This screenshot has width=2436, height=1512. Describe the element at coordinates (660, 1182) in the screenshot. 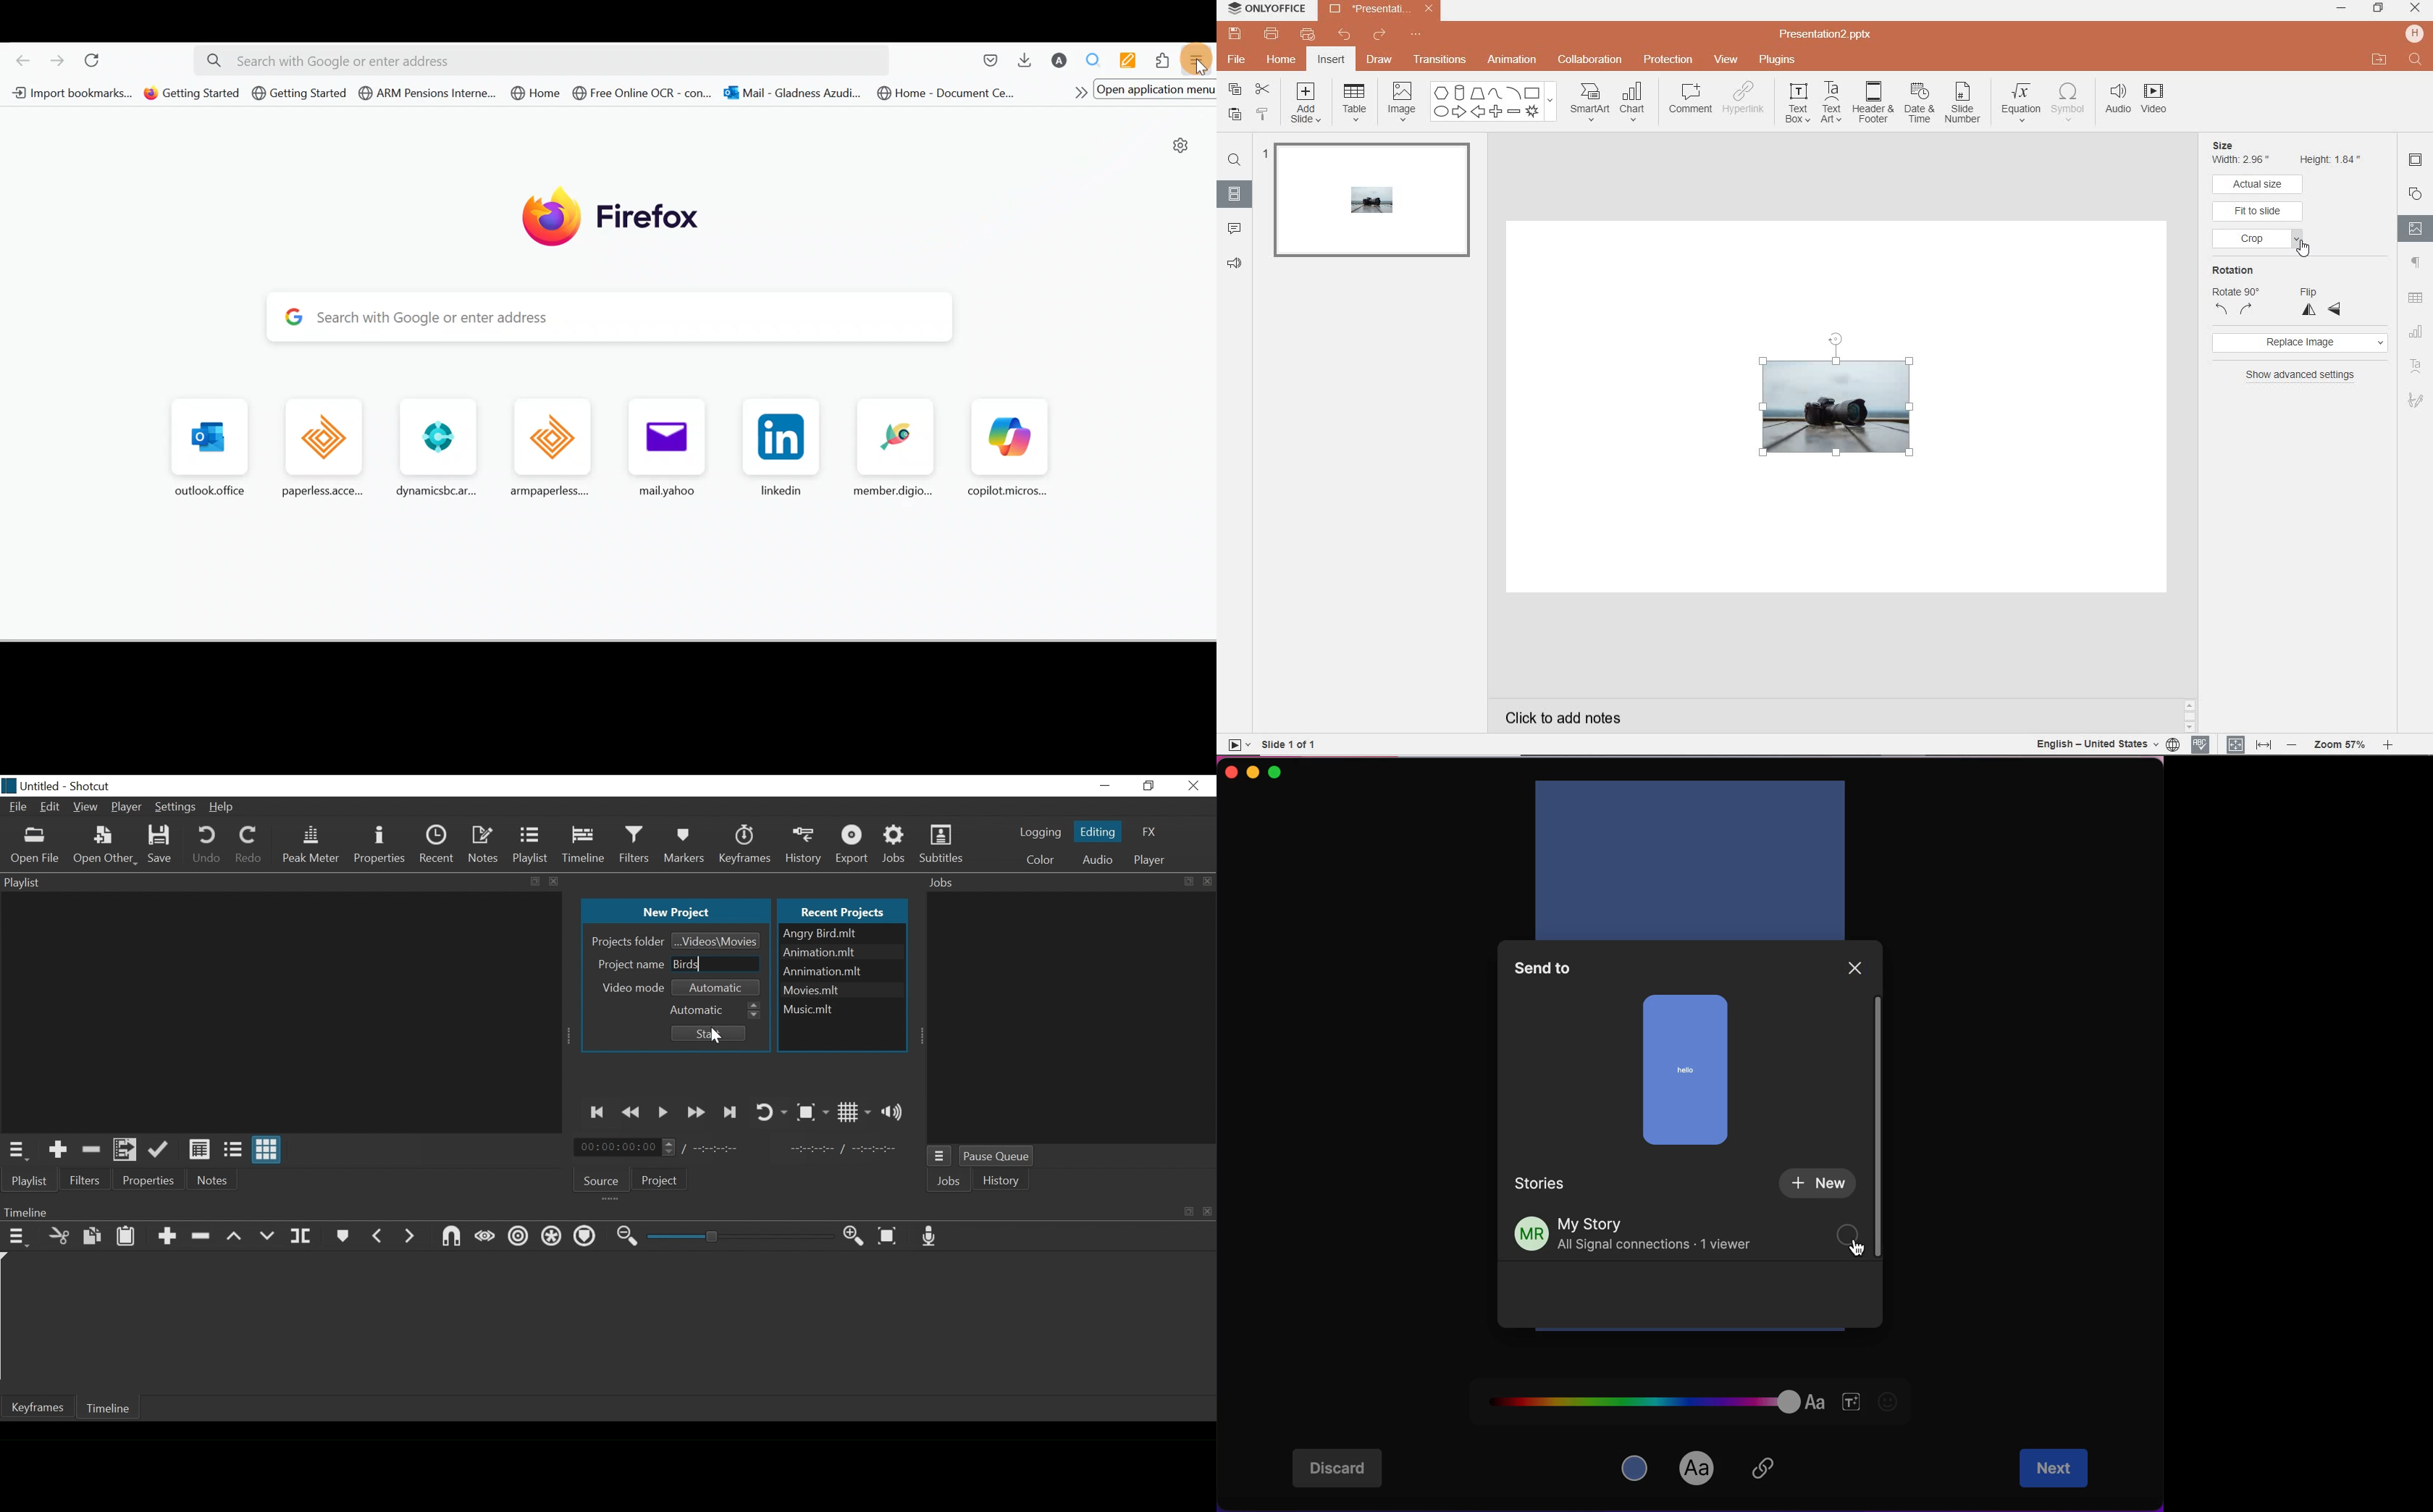

I see `Project` at that location.